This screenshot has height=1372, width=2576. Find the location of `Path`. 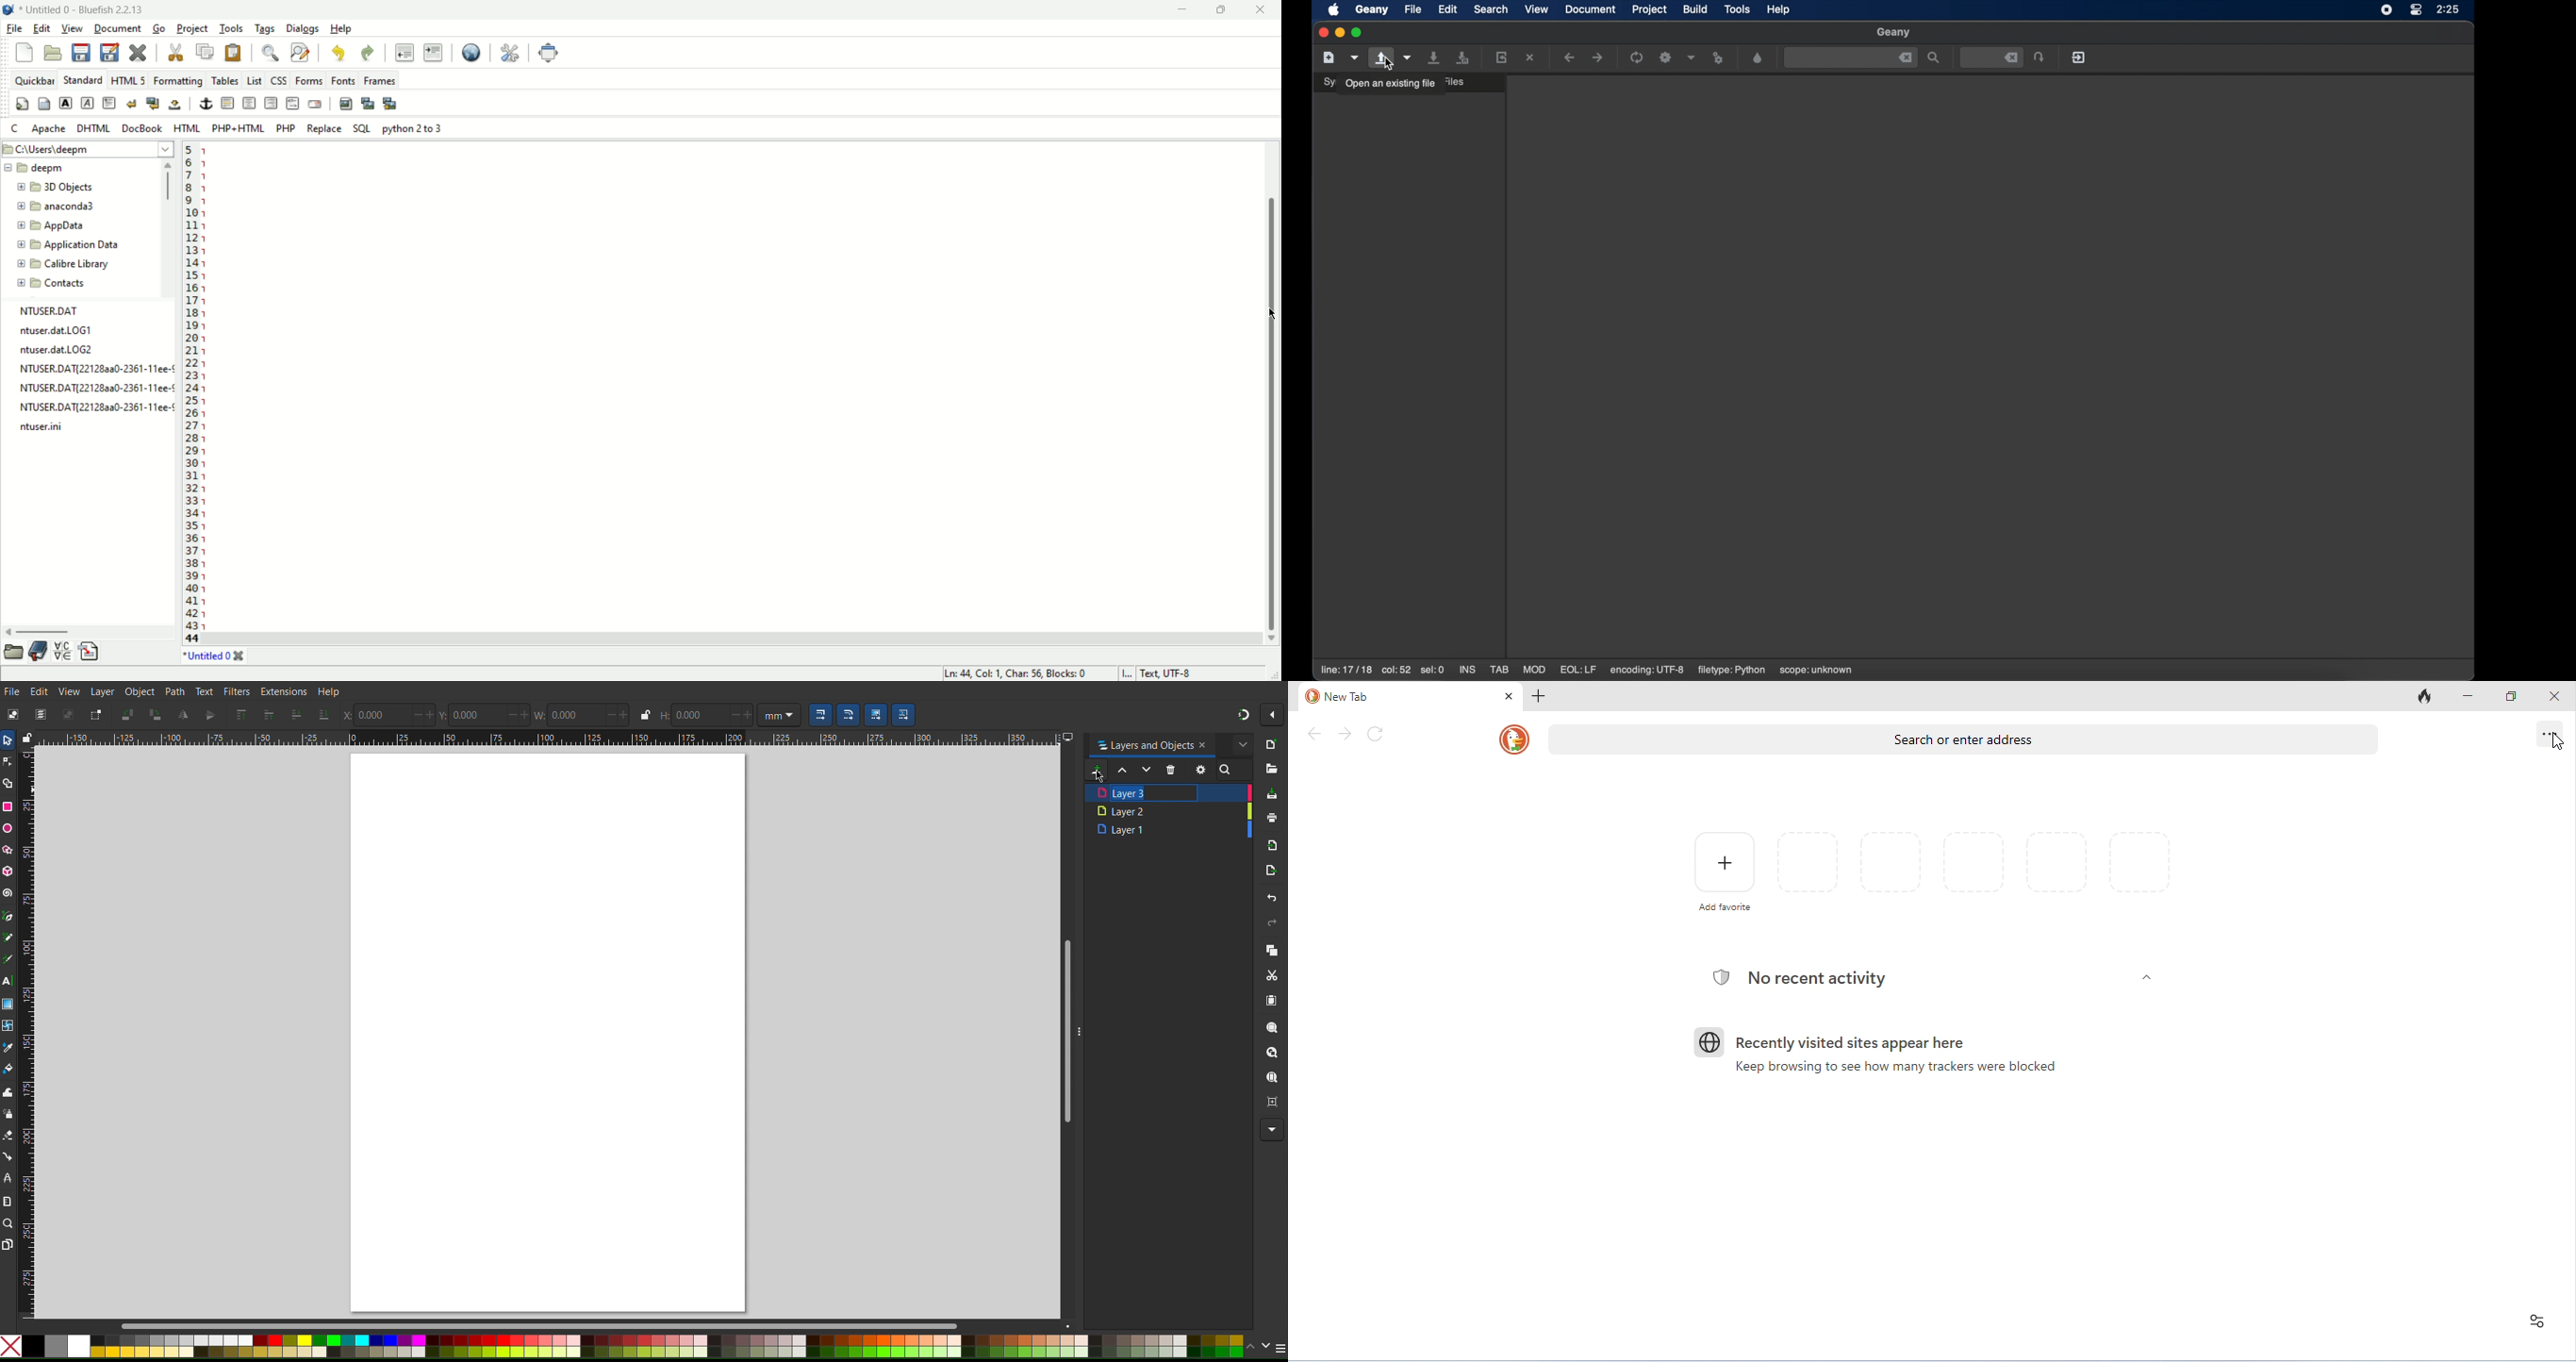

Path is located at coordinates (174, 692).